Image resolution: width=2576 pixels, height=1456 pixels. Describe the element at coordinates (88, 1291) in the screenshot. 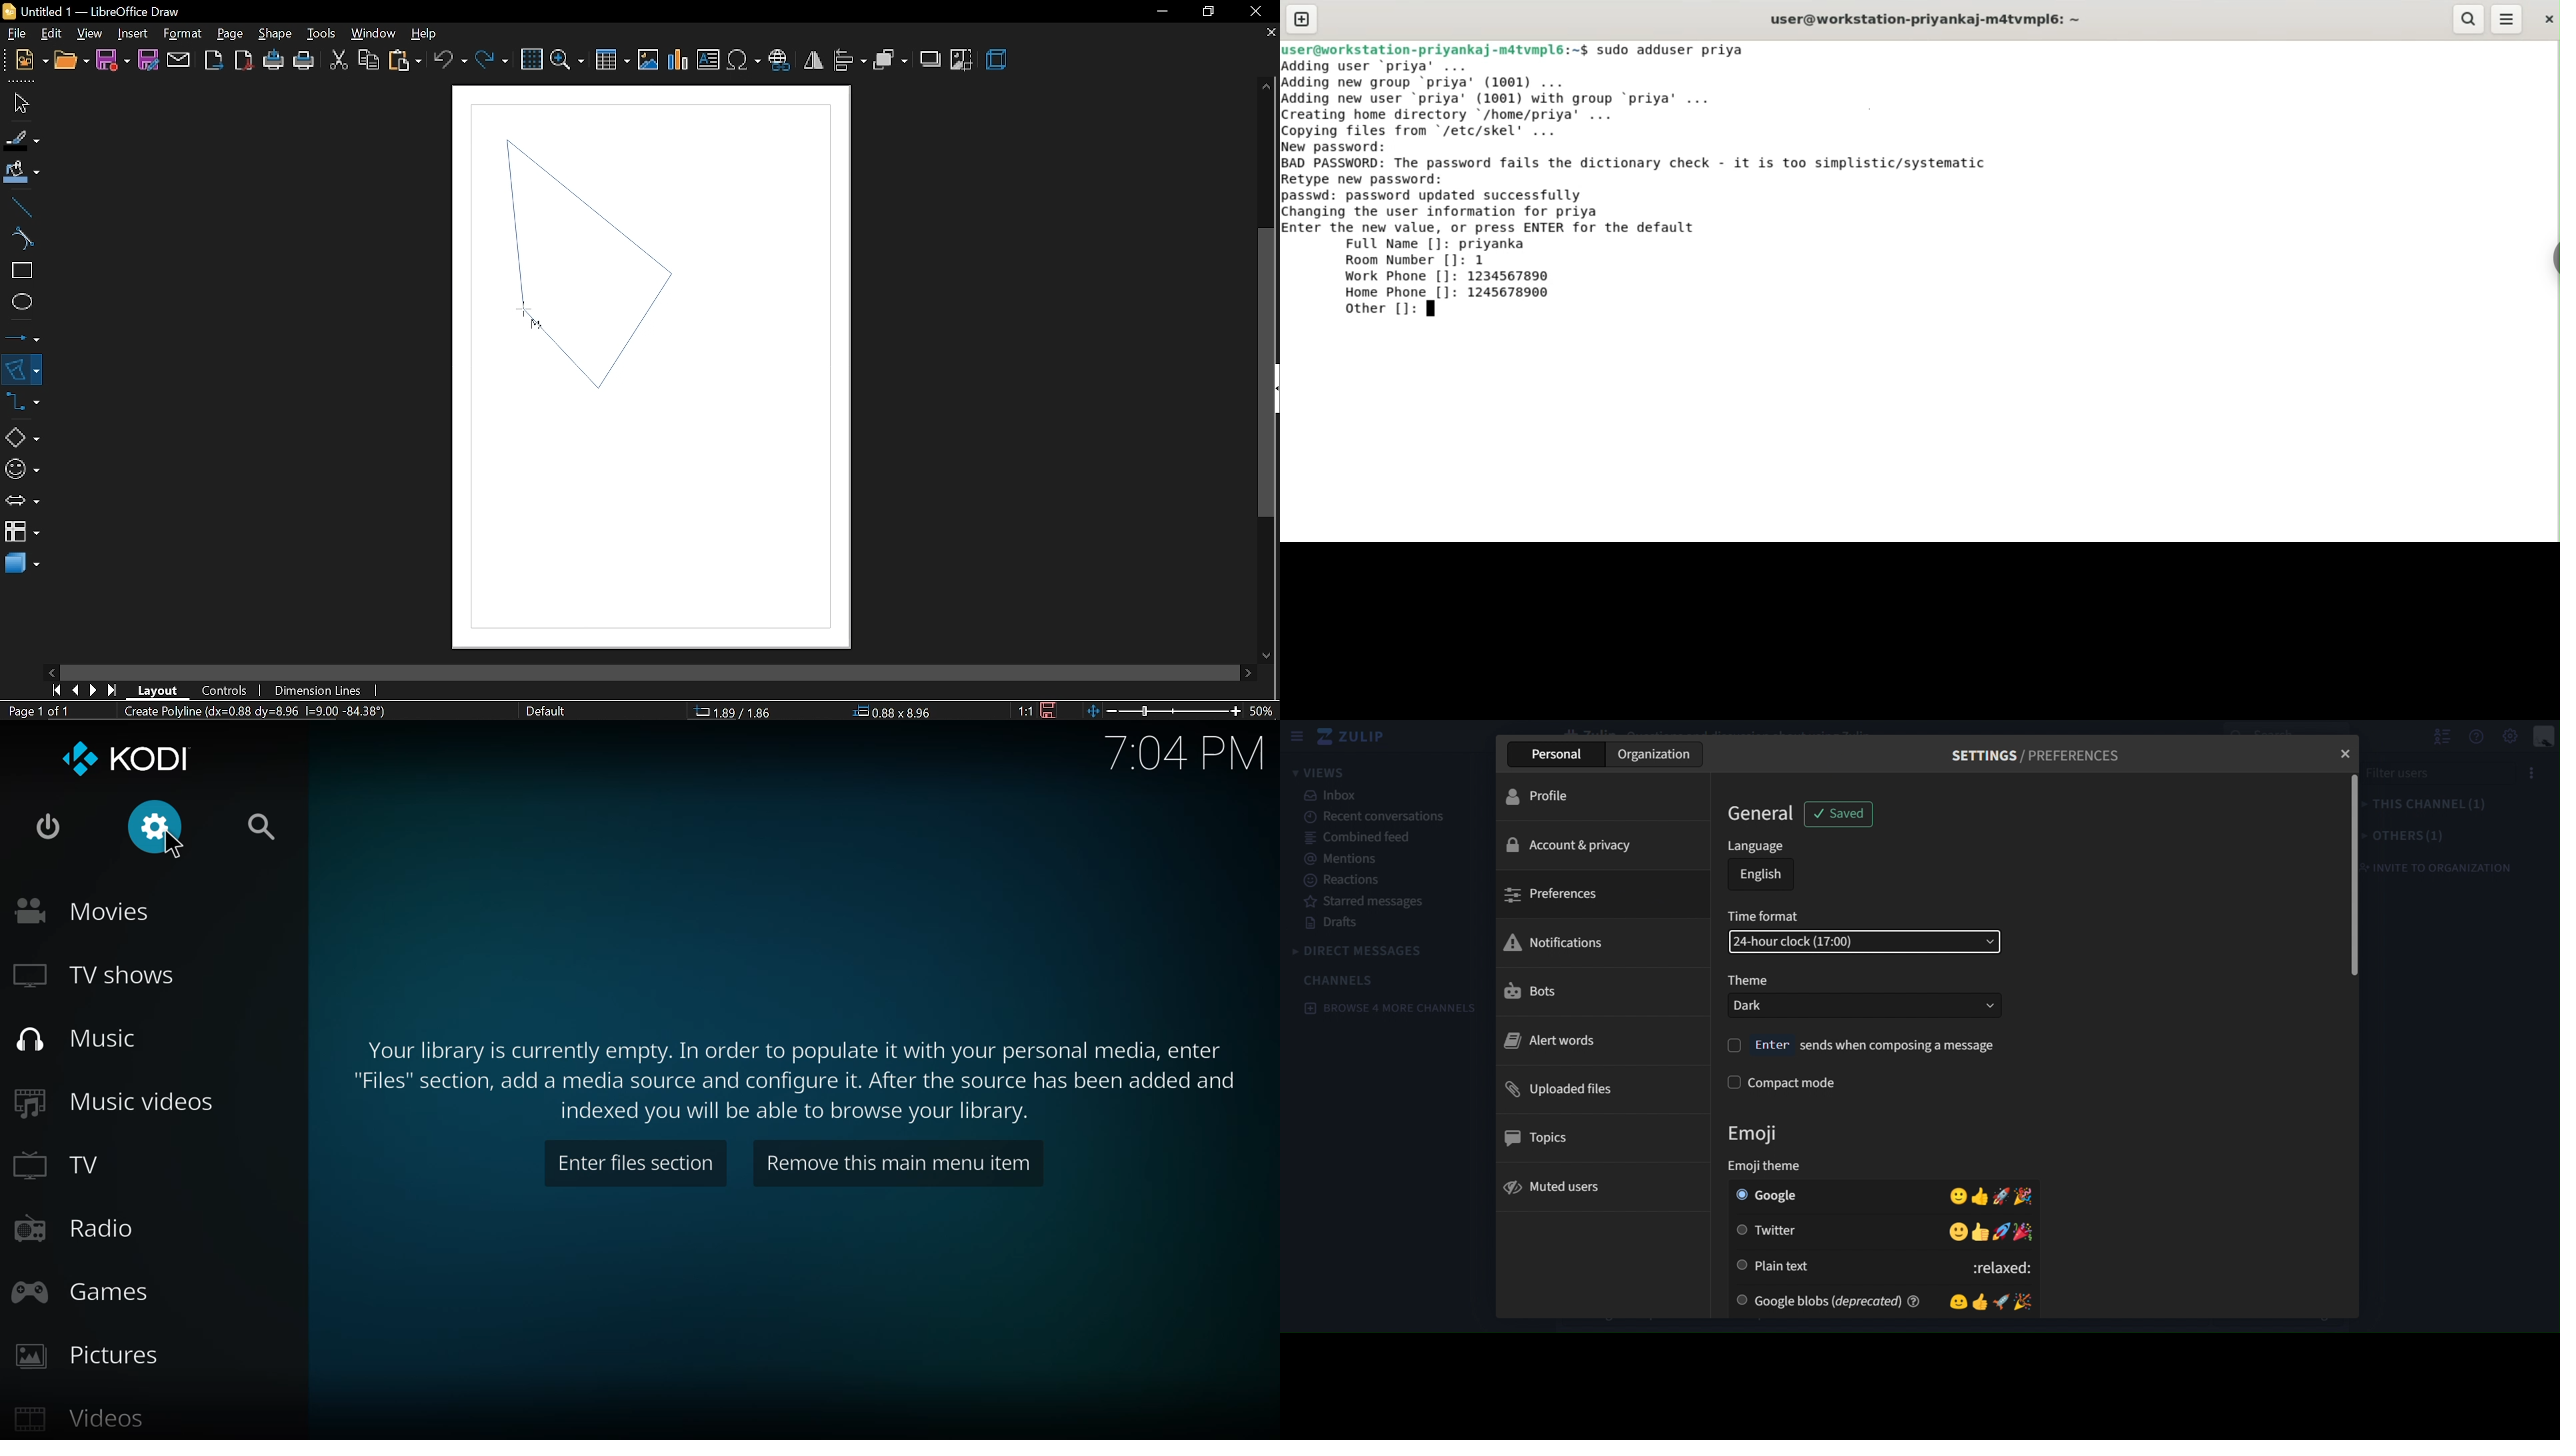

I see `games` at that location.